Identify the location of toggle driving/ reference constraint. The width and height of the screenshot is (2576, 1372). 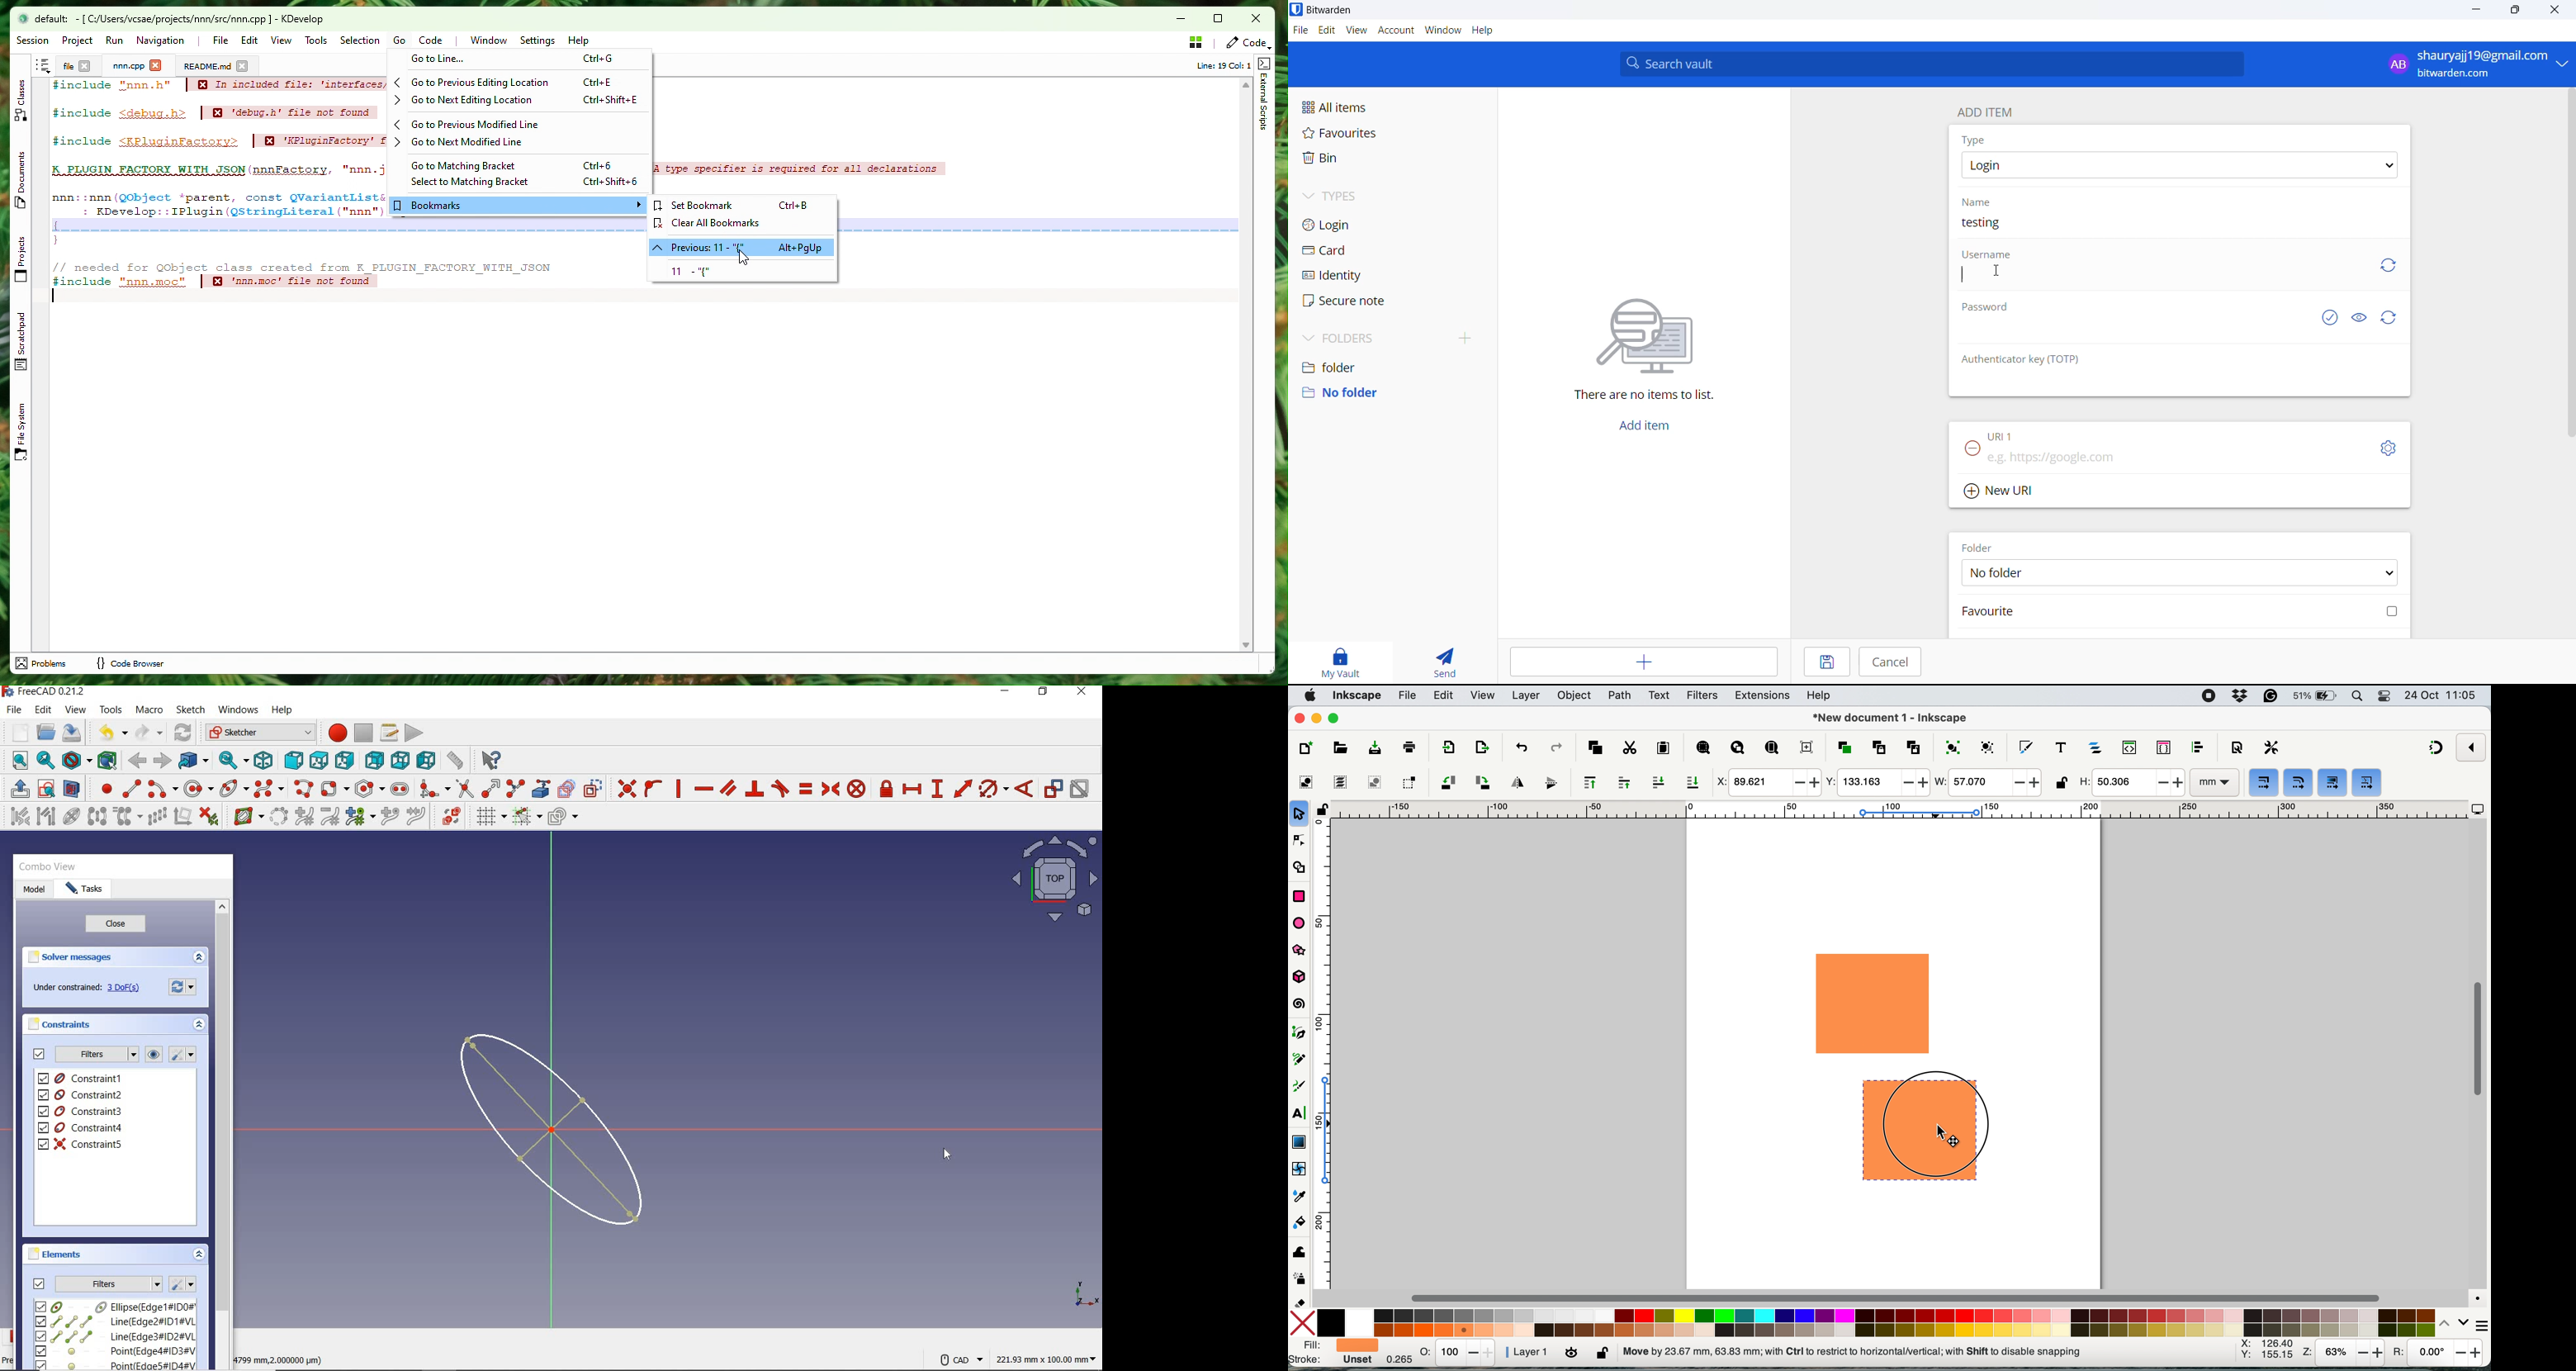
(1054, 788).